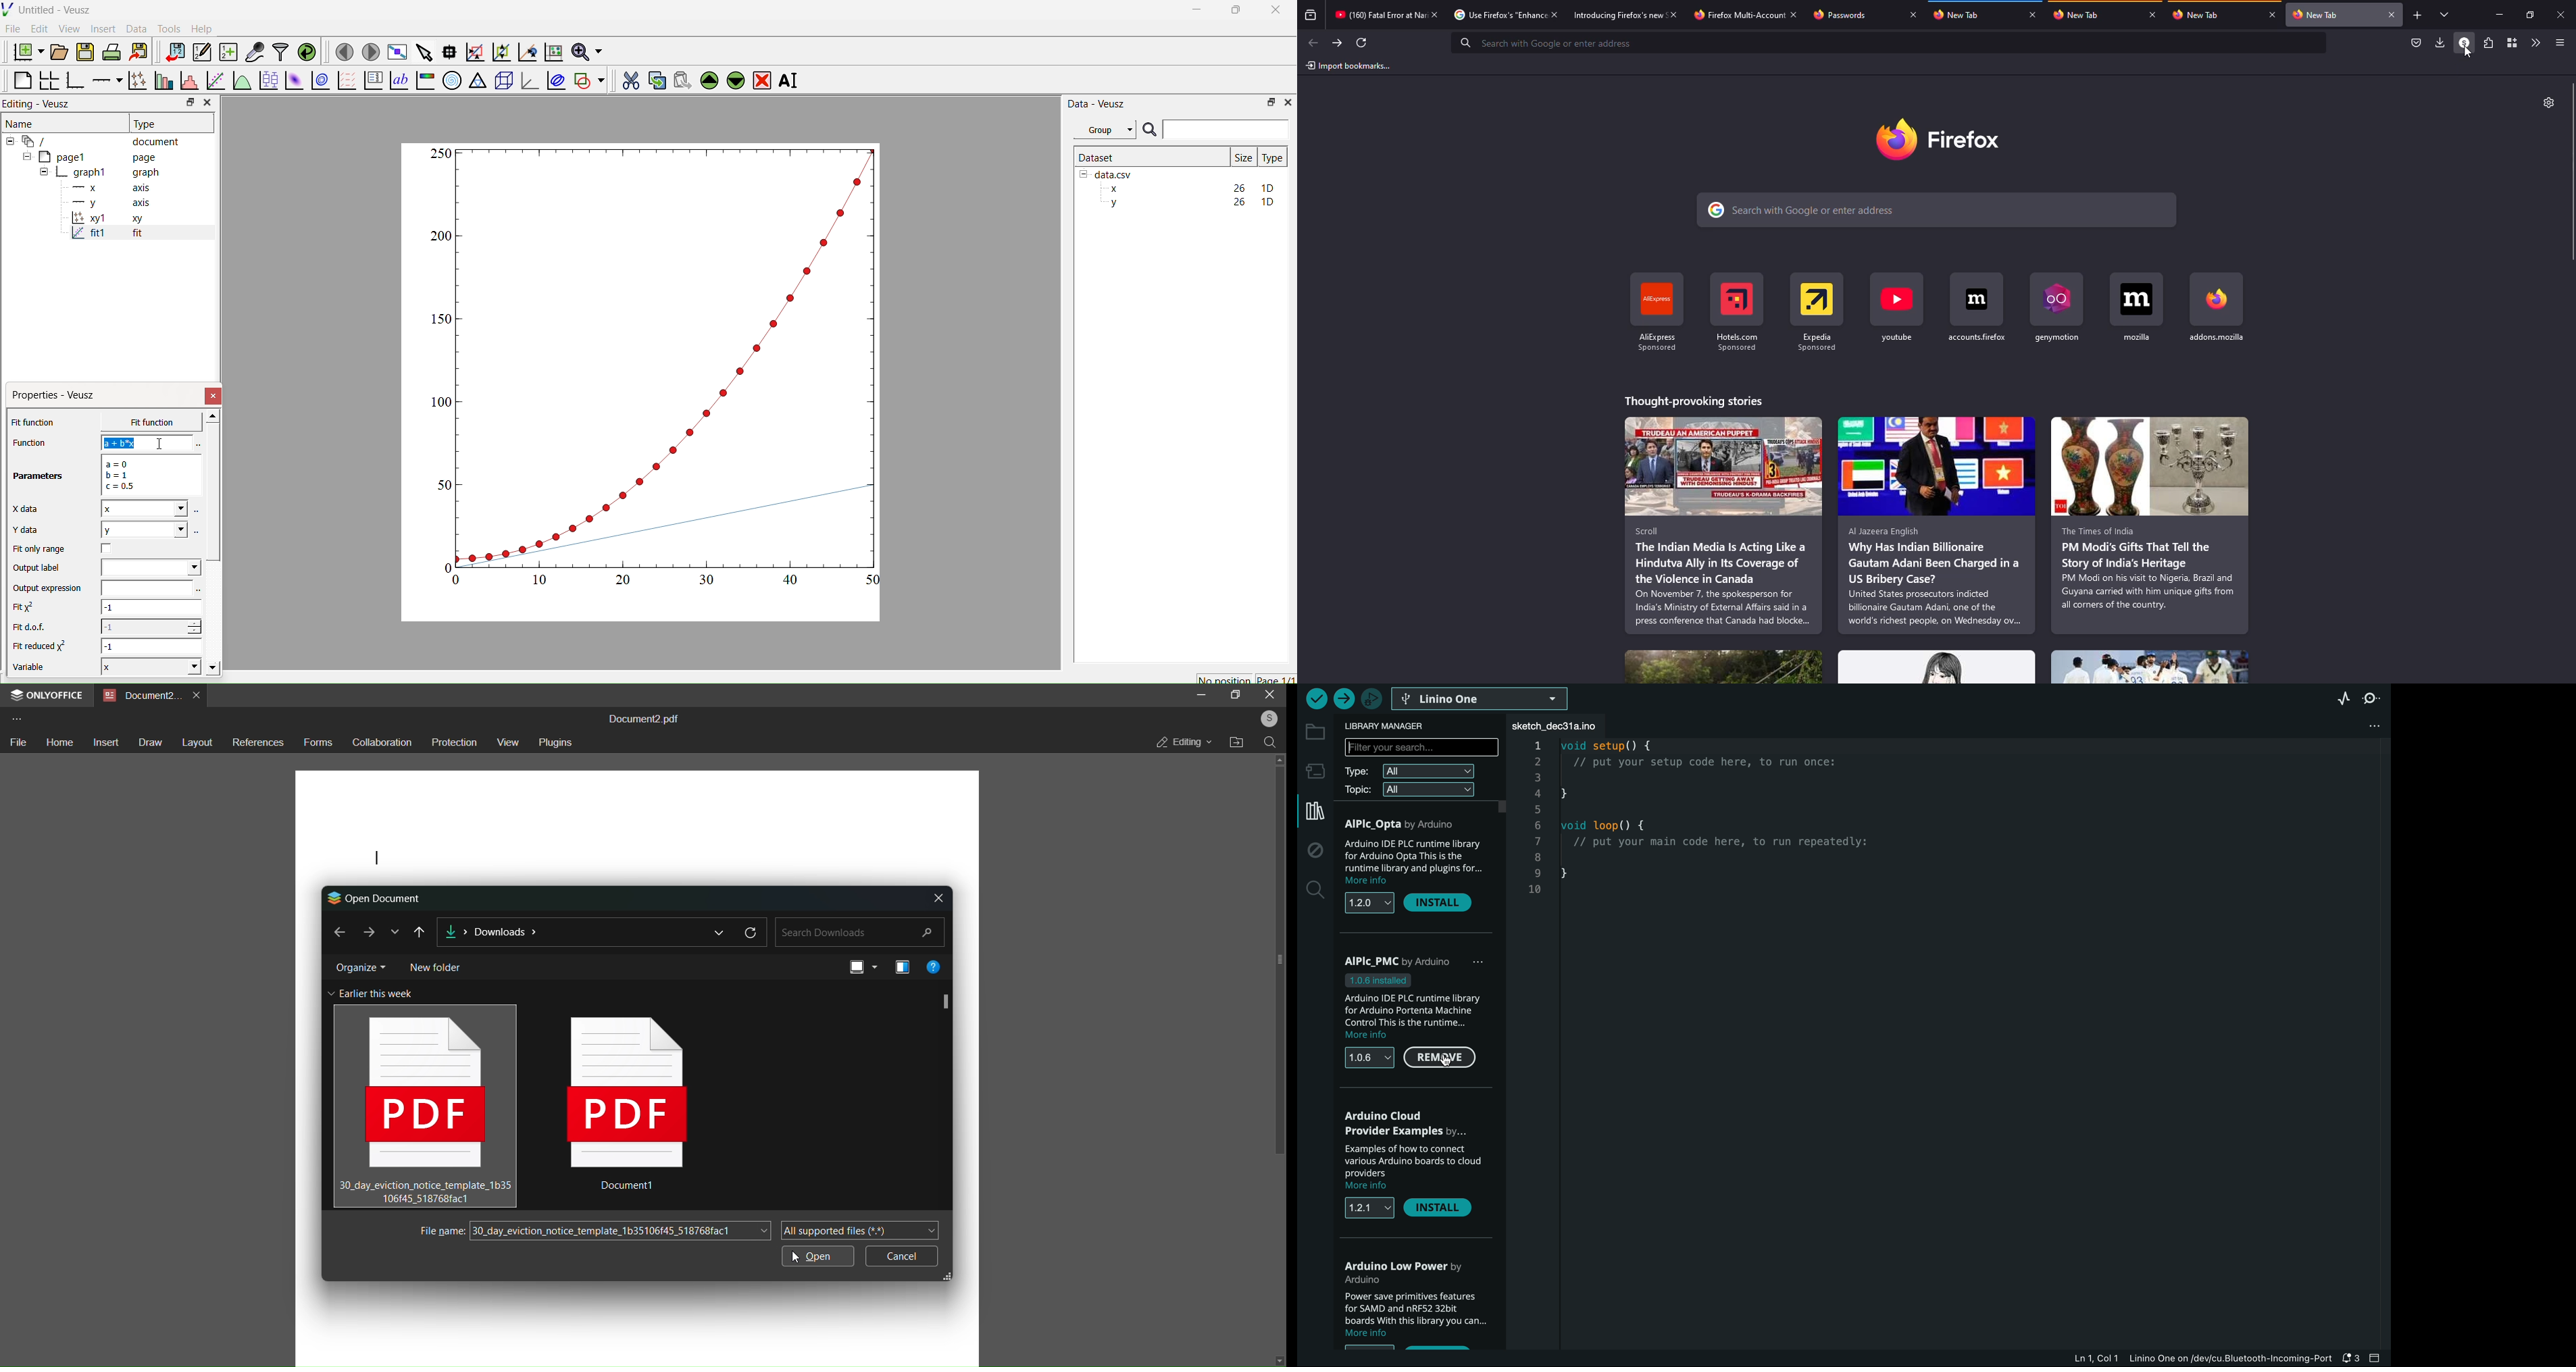 This screenshot has width=2576, height=1372. I want to click on Scroll , so click(213, 544).